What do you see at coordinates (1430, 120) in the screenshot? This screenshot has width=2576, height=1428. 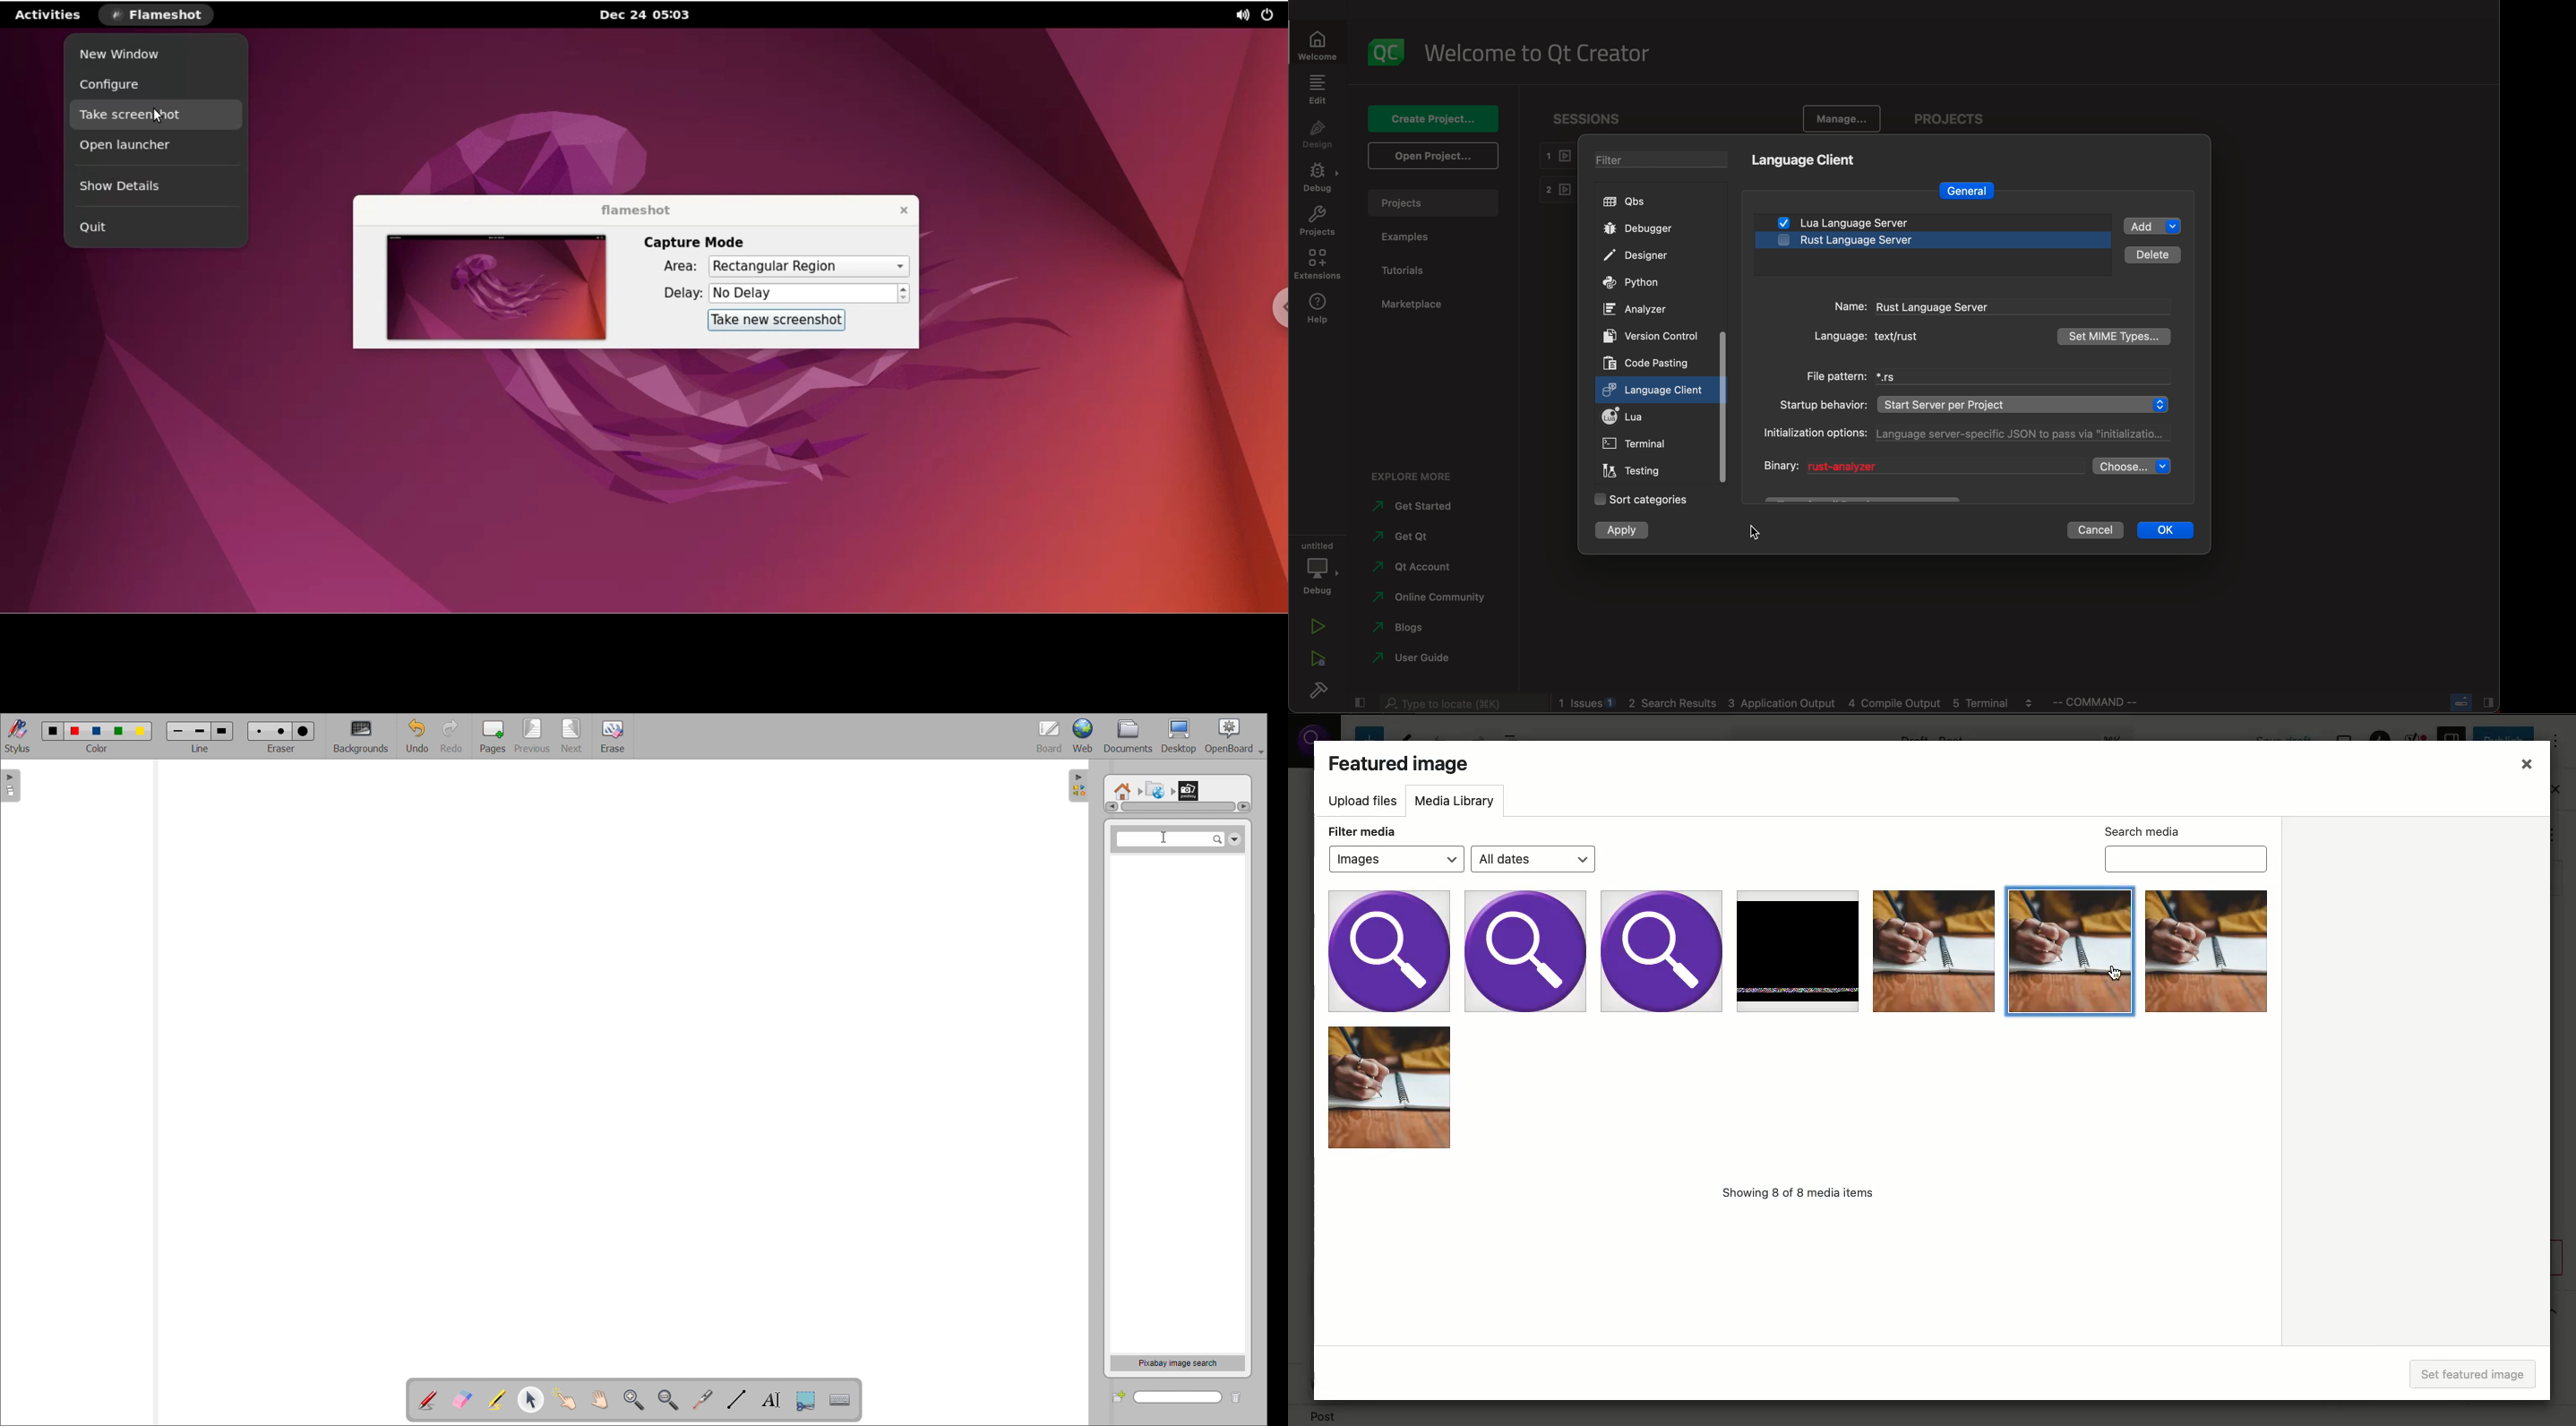 I see `create` at bounding box center [1430, 120].